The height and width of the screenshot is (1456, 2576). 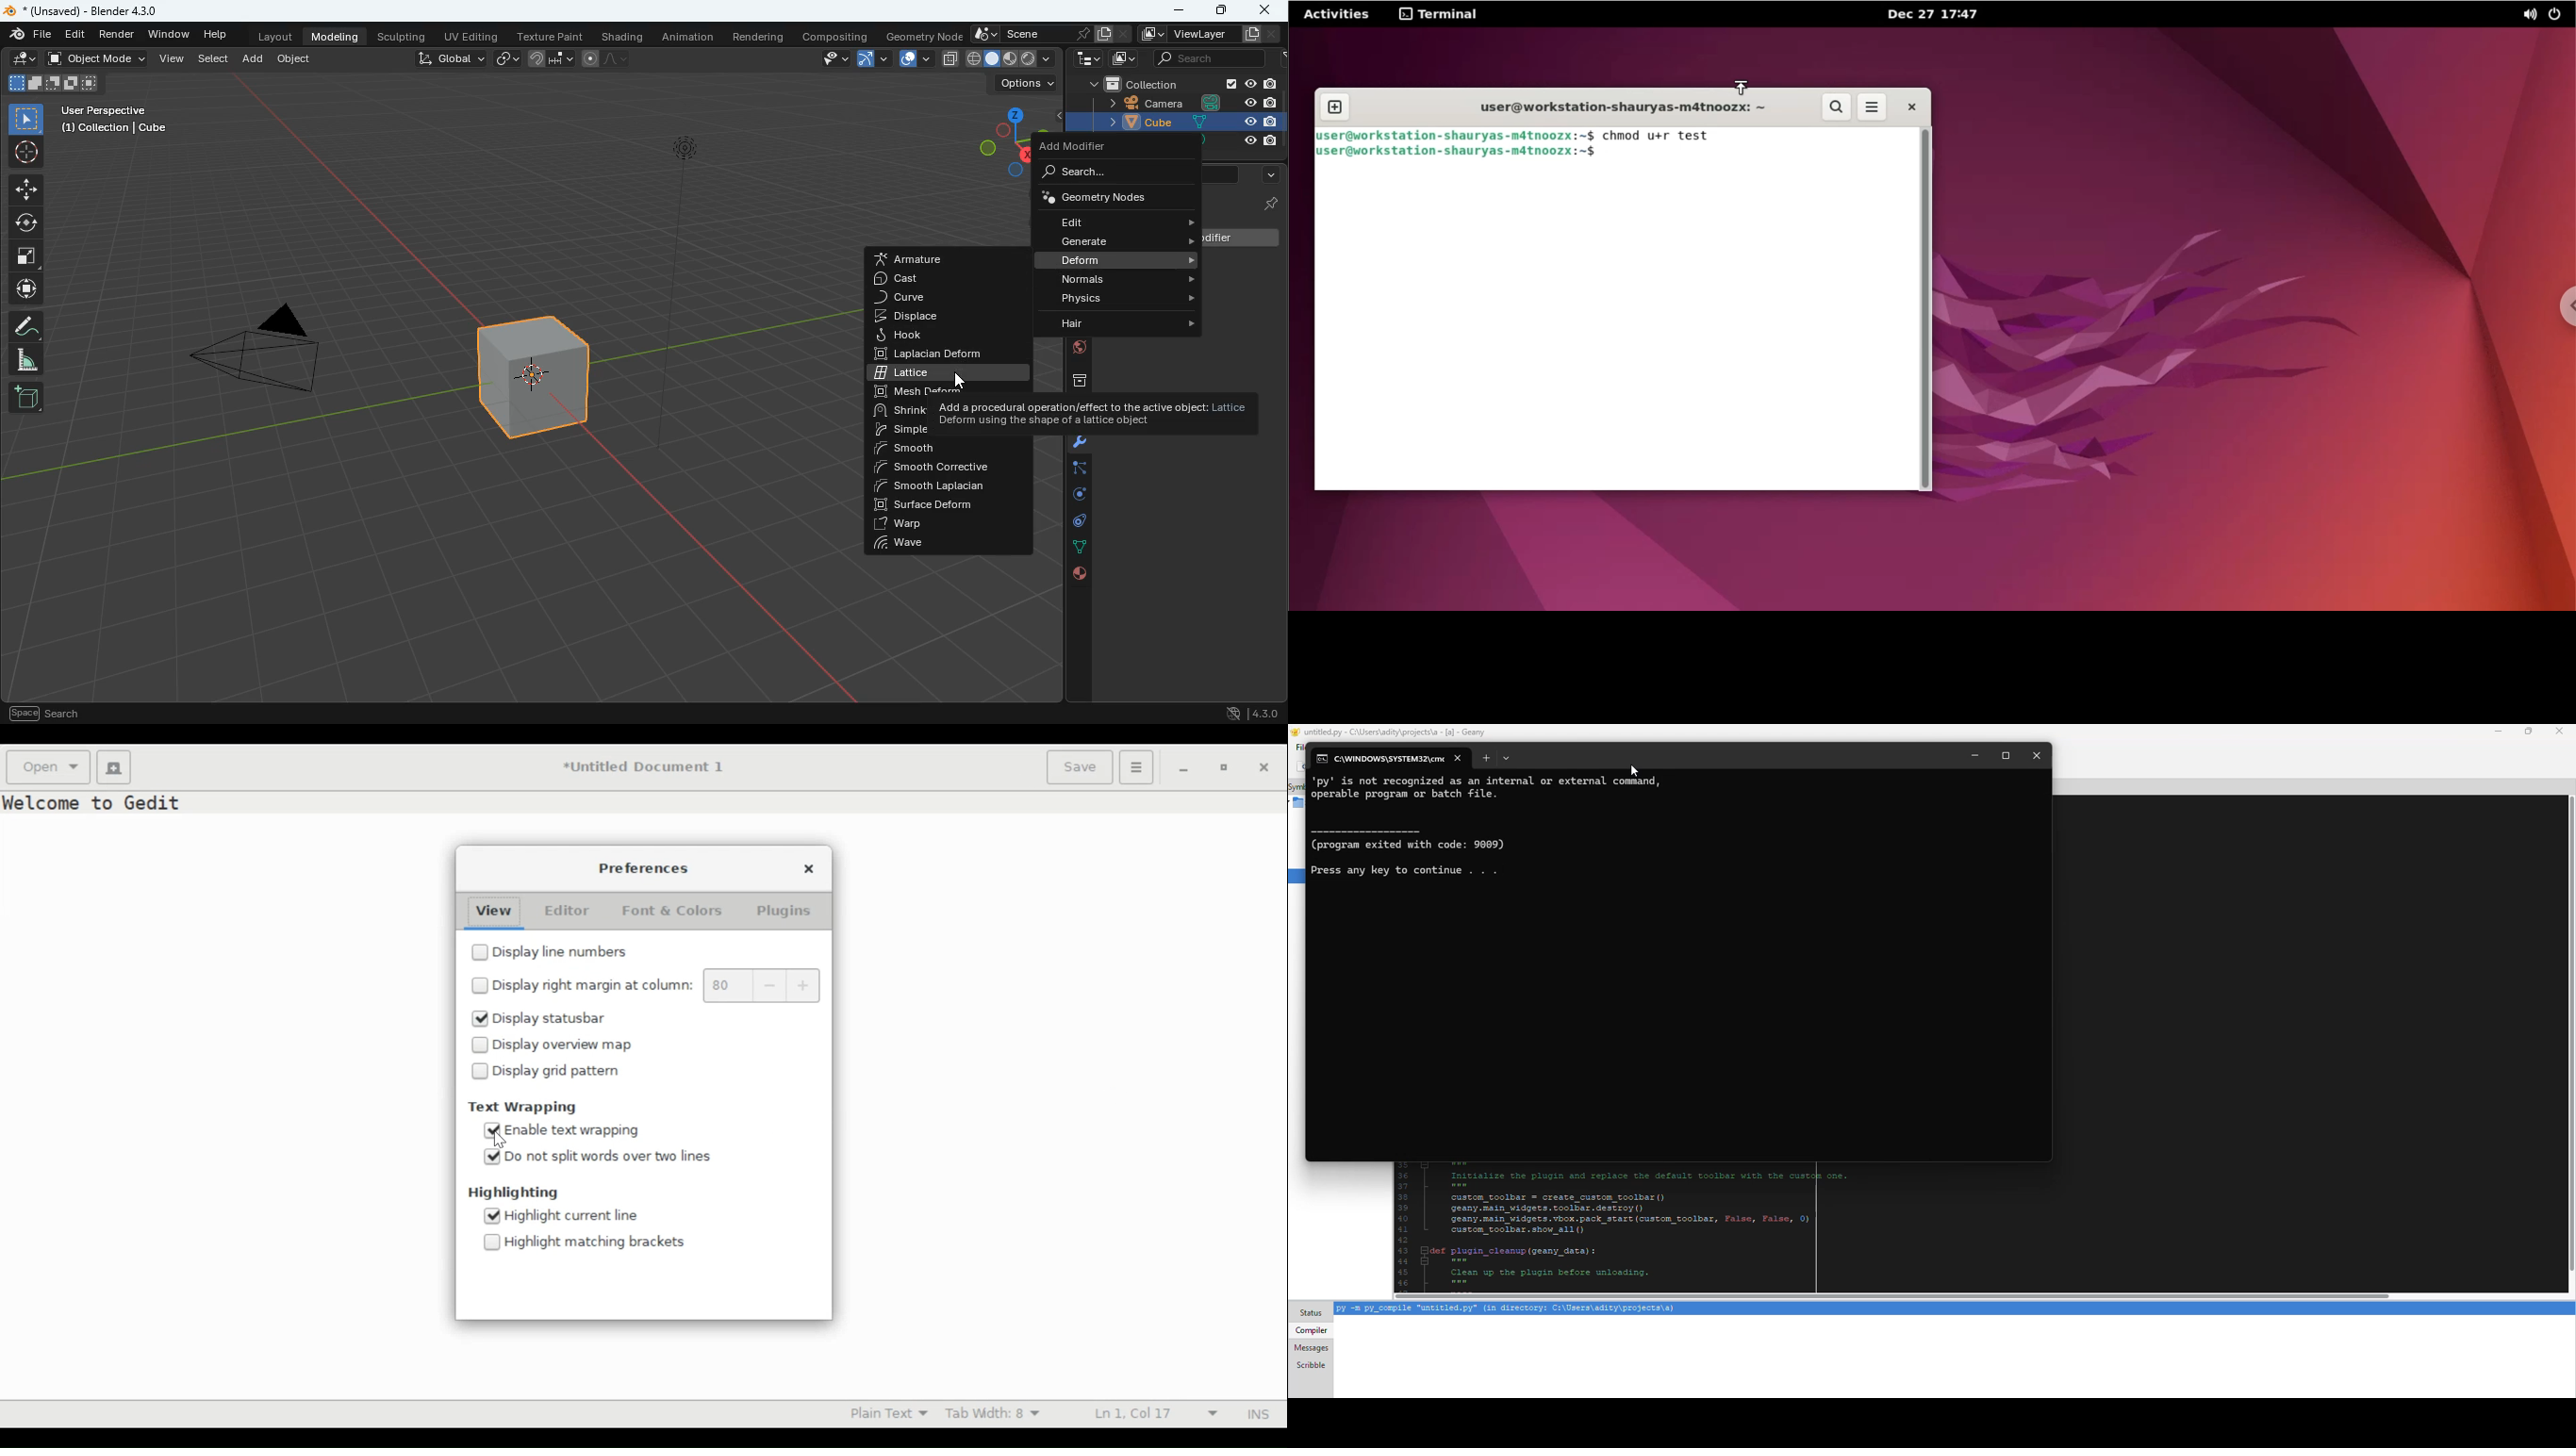 I want to click on maximize, so click(x=2004, y=756).